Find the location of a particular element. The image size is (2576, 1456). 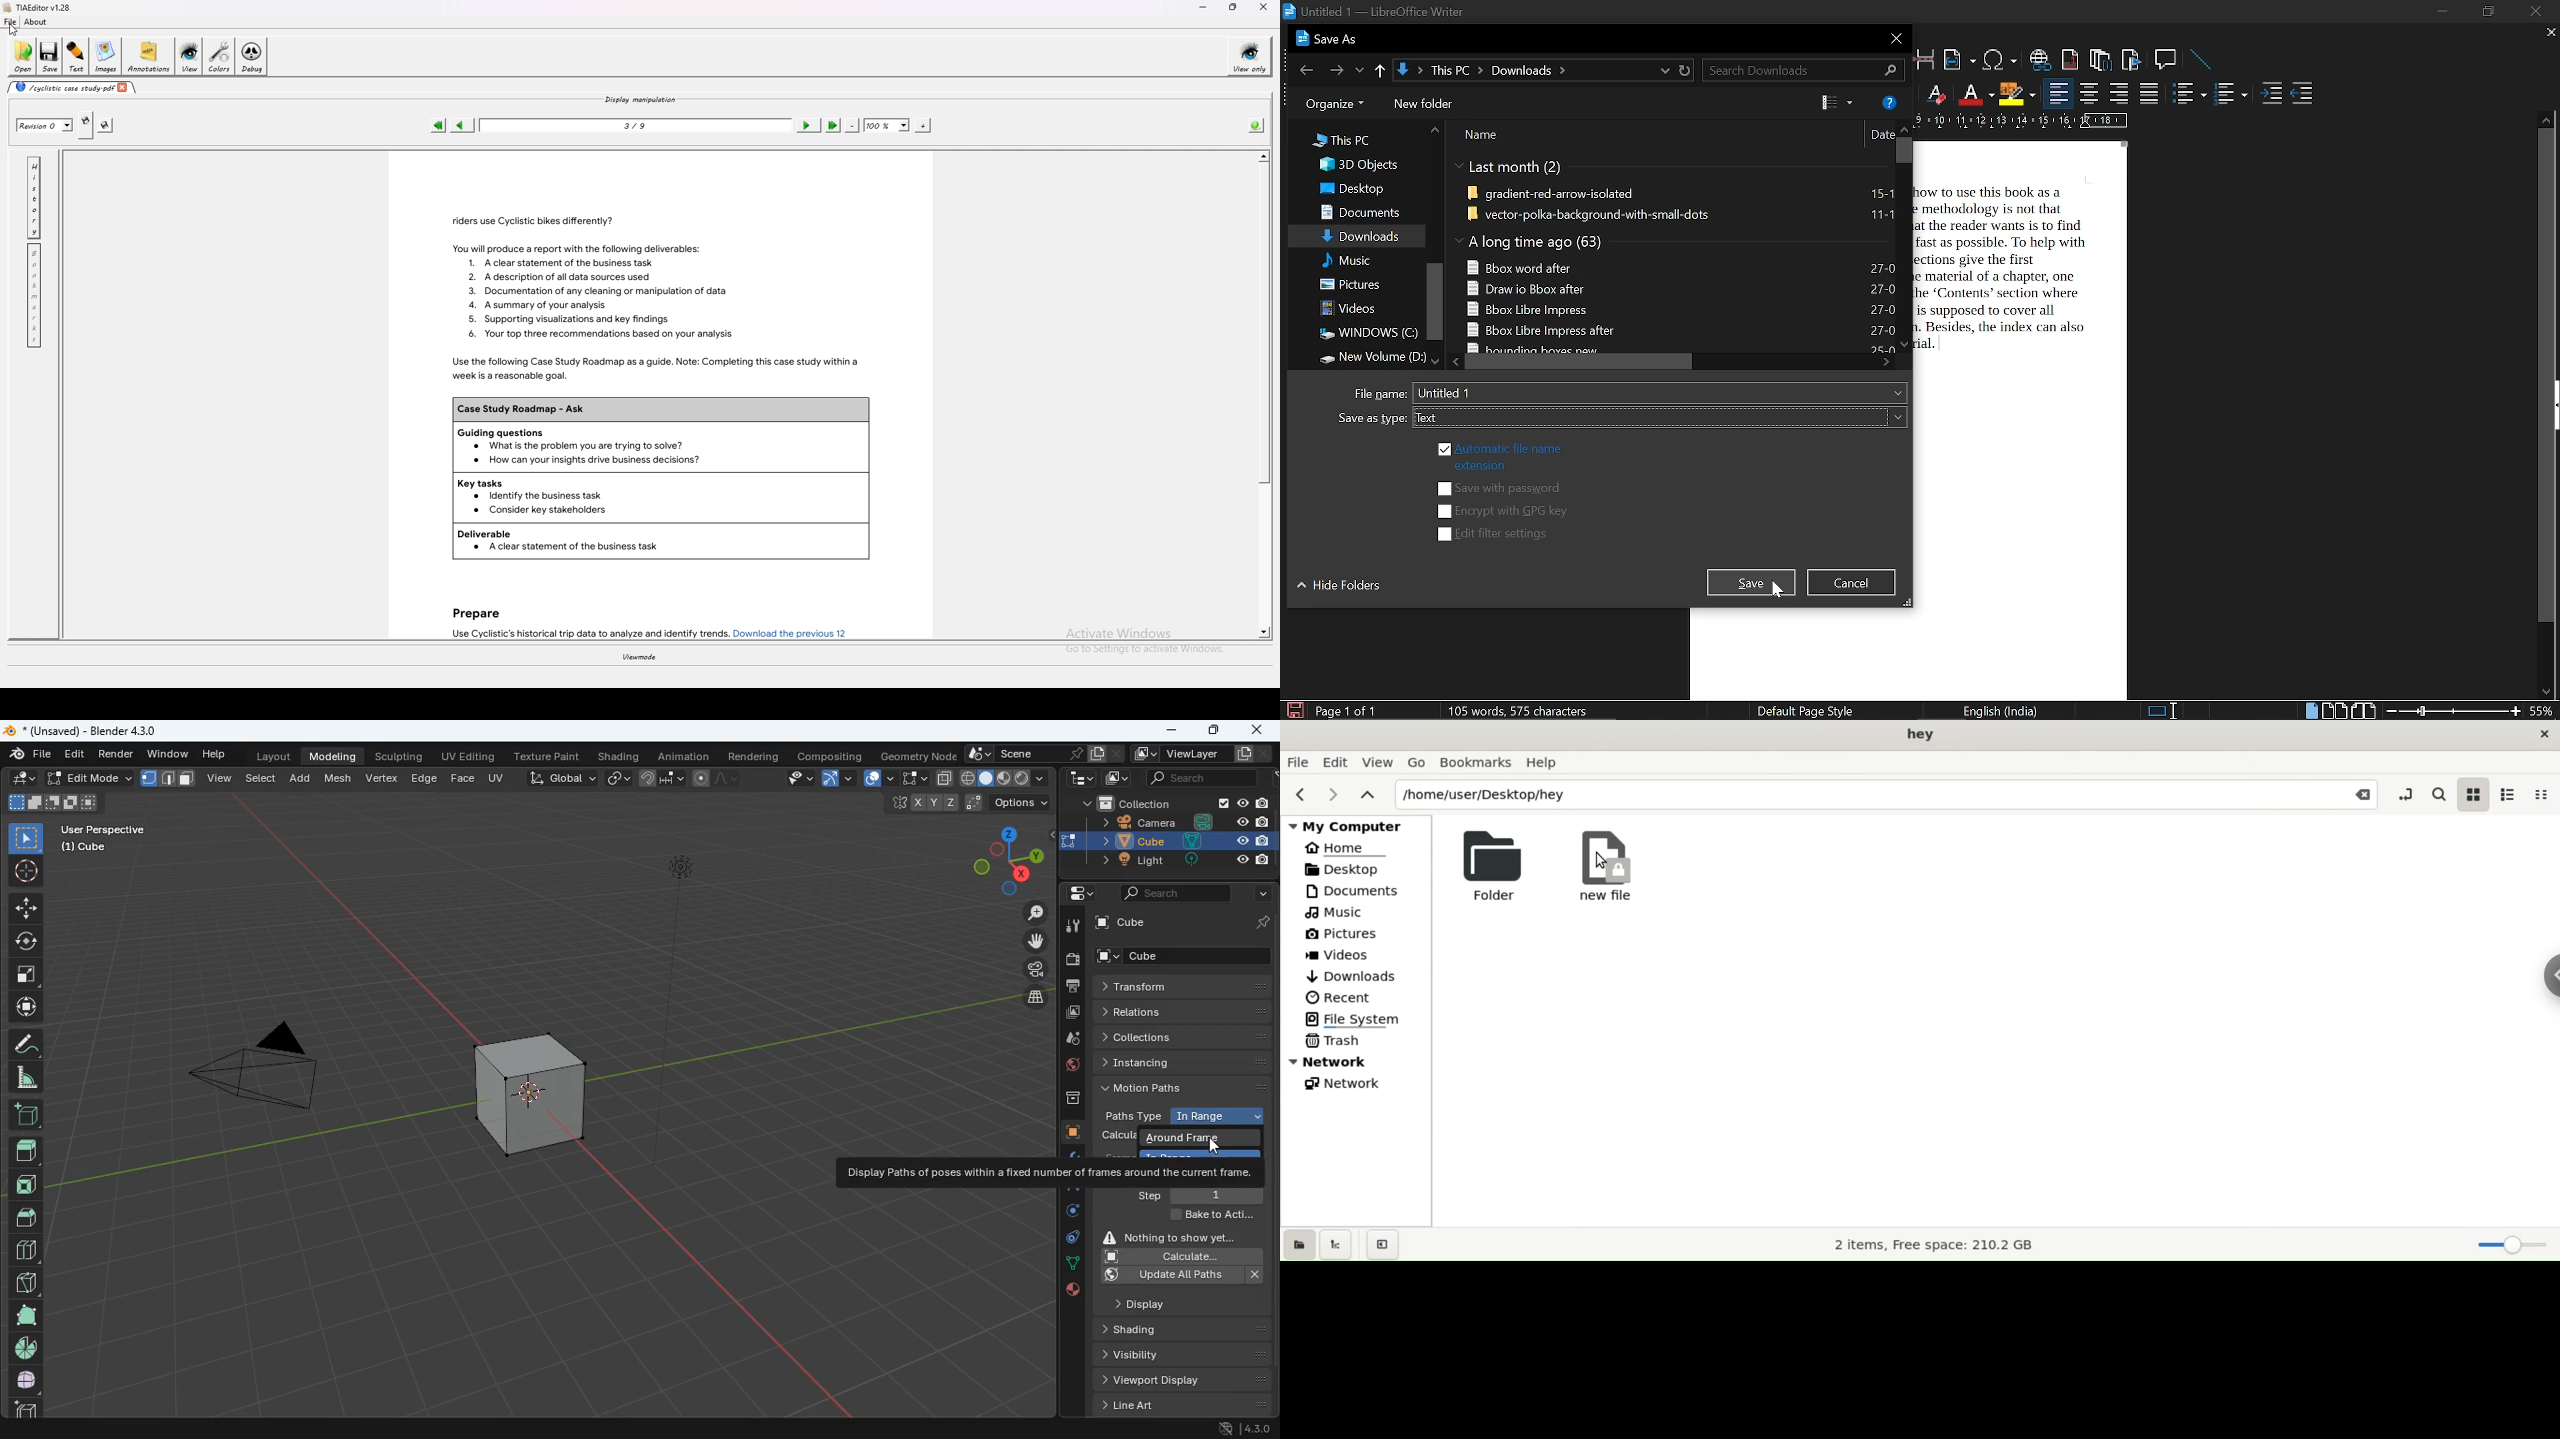

close current tab is located at coordinates (2546, 33).